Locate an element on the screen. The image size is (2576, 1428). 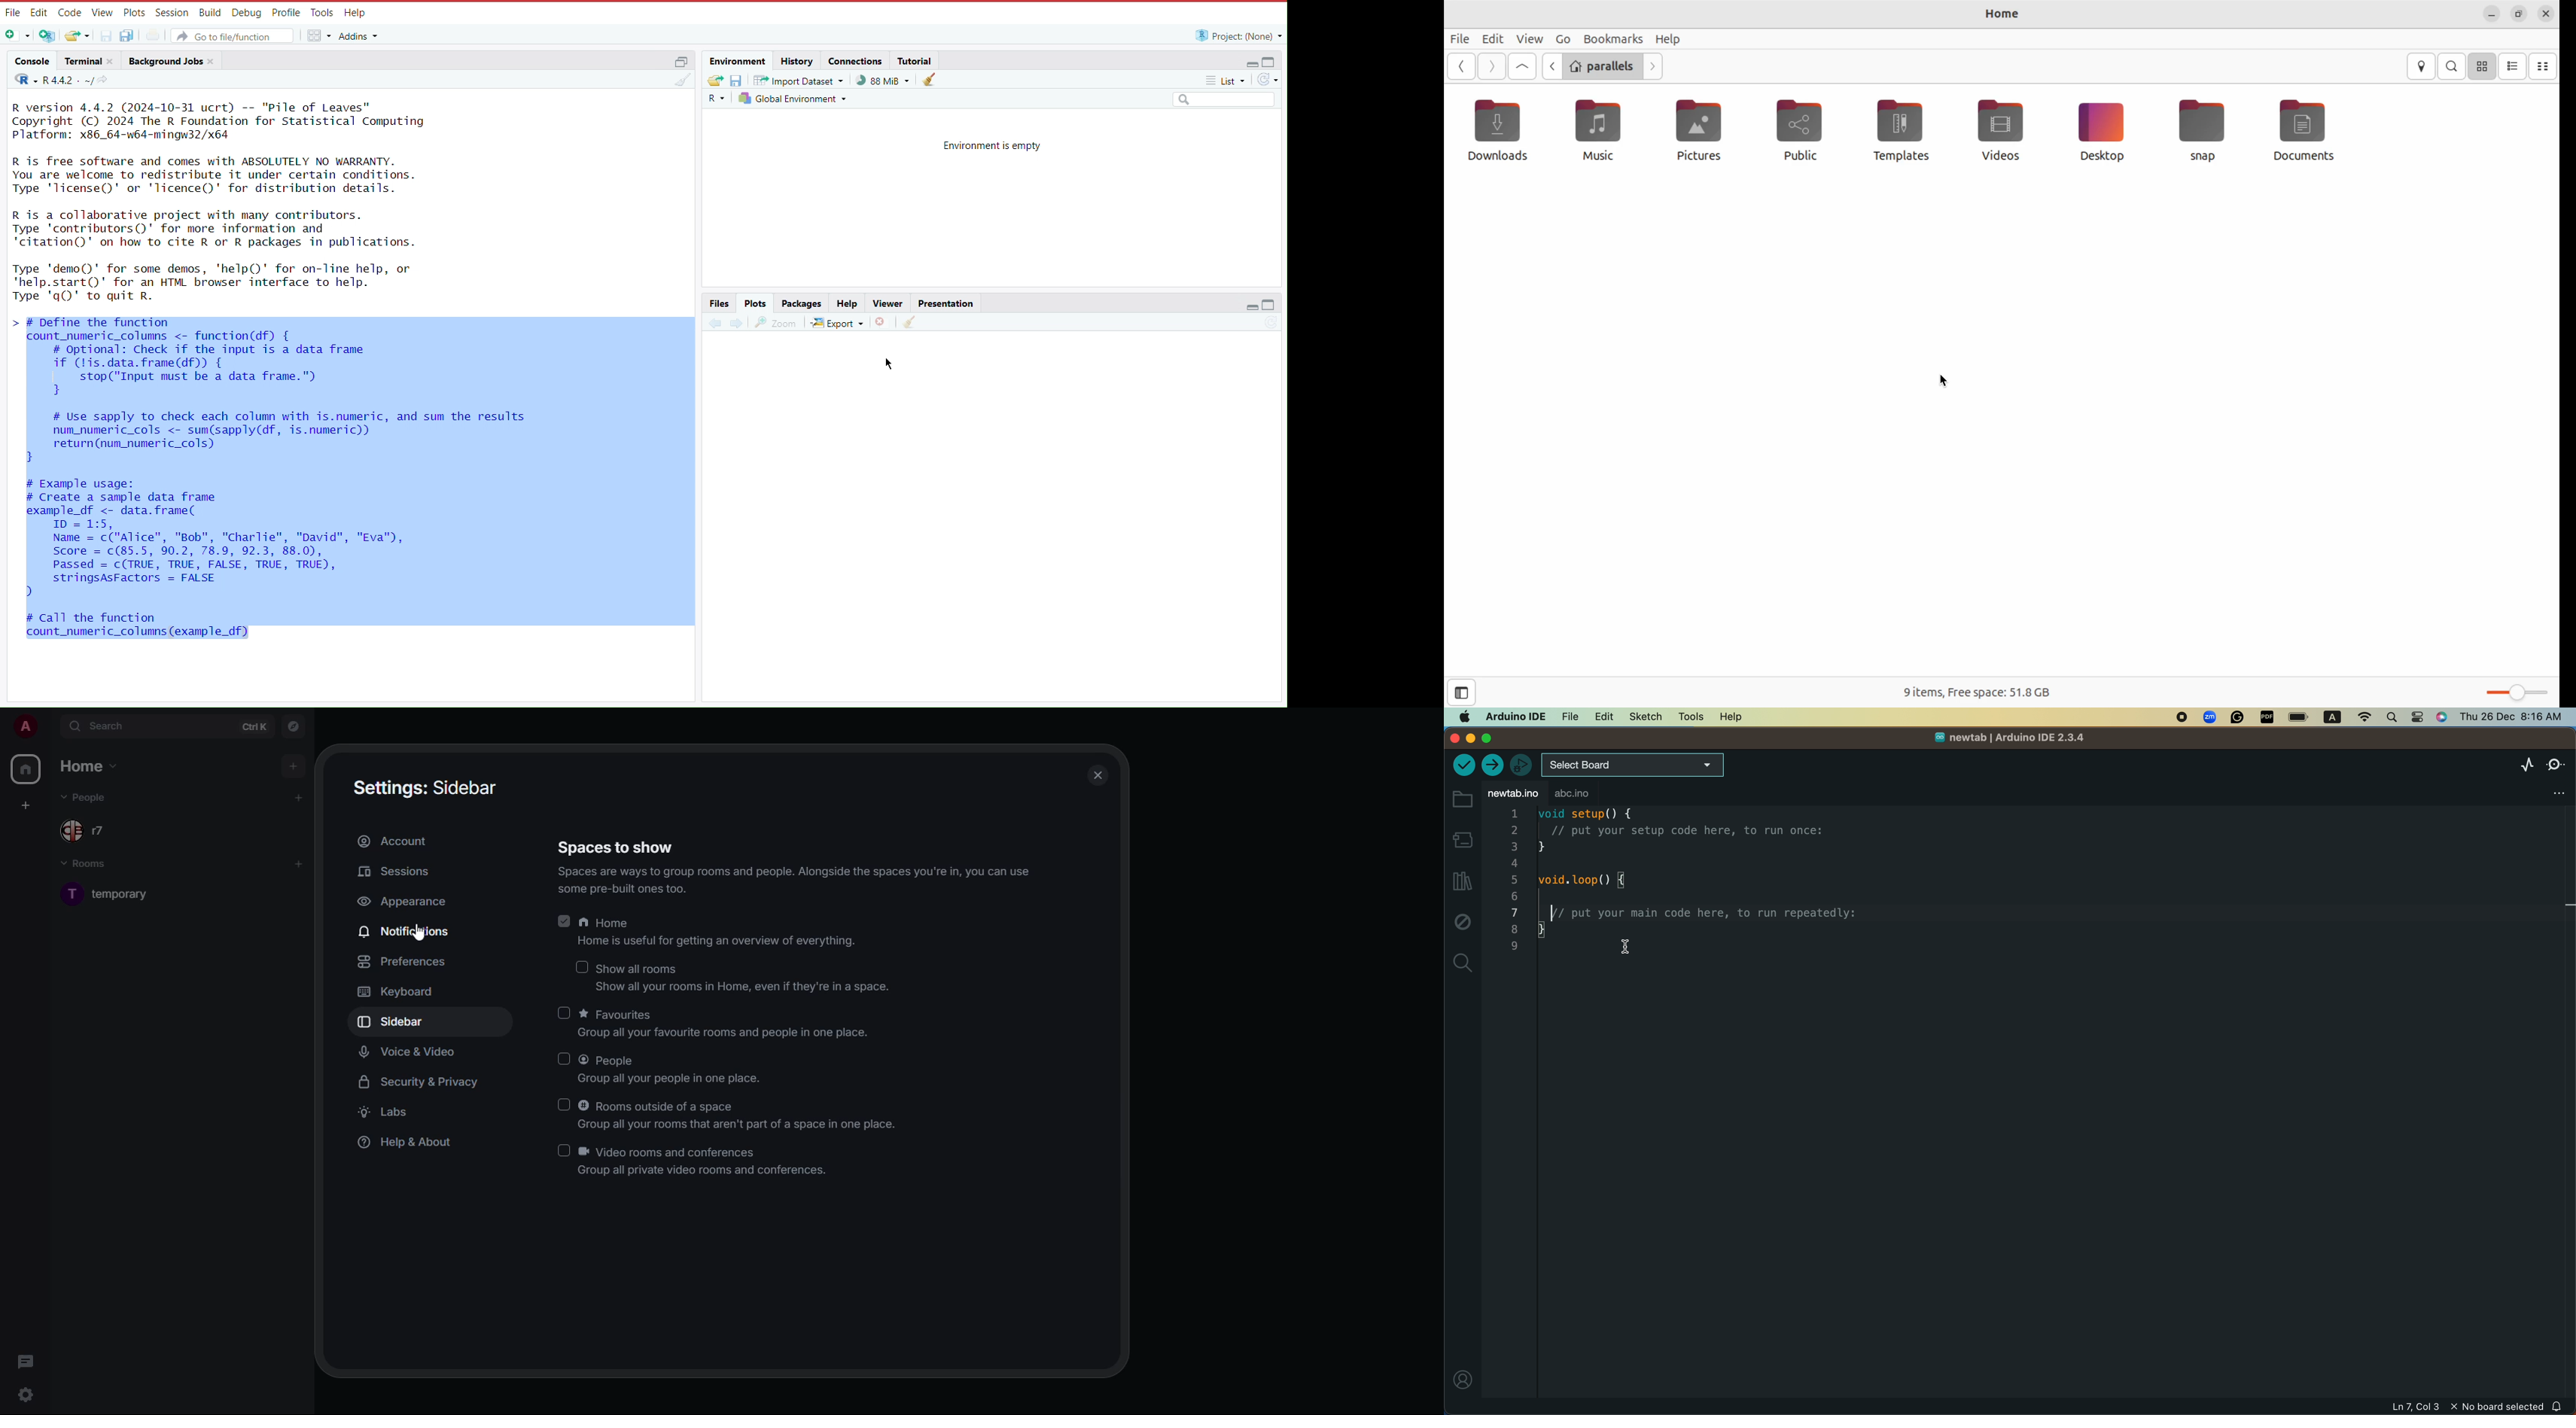
Profile is located at coordinates (283, 11).